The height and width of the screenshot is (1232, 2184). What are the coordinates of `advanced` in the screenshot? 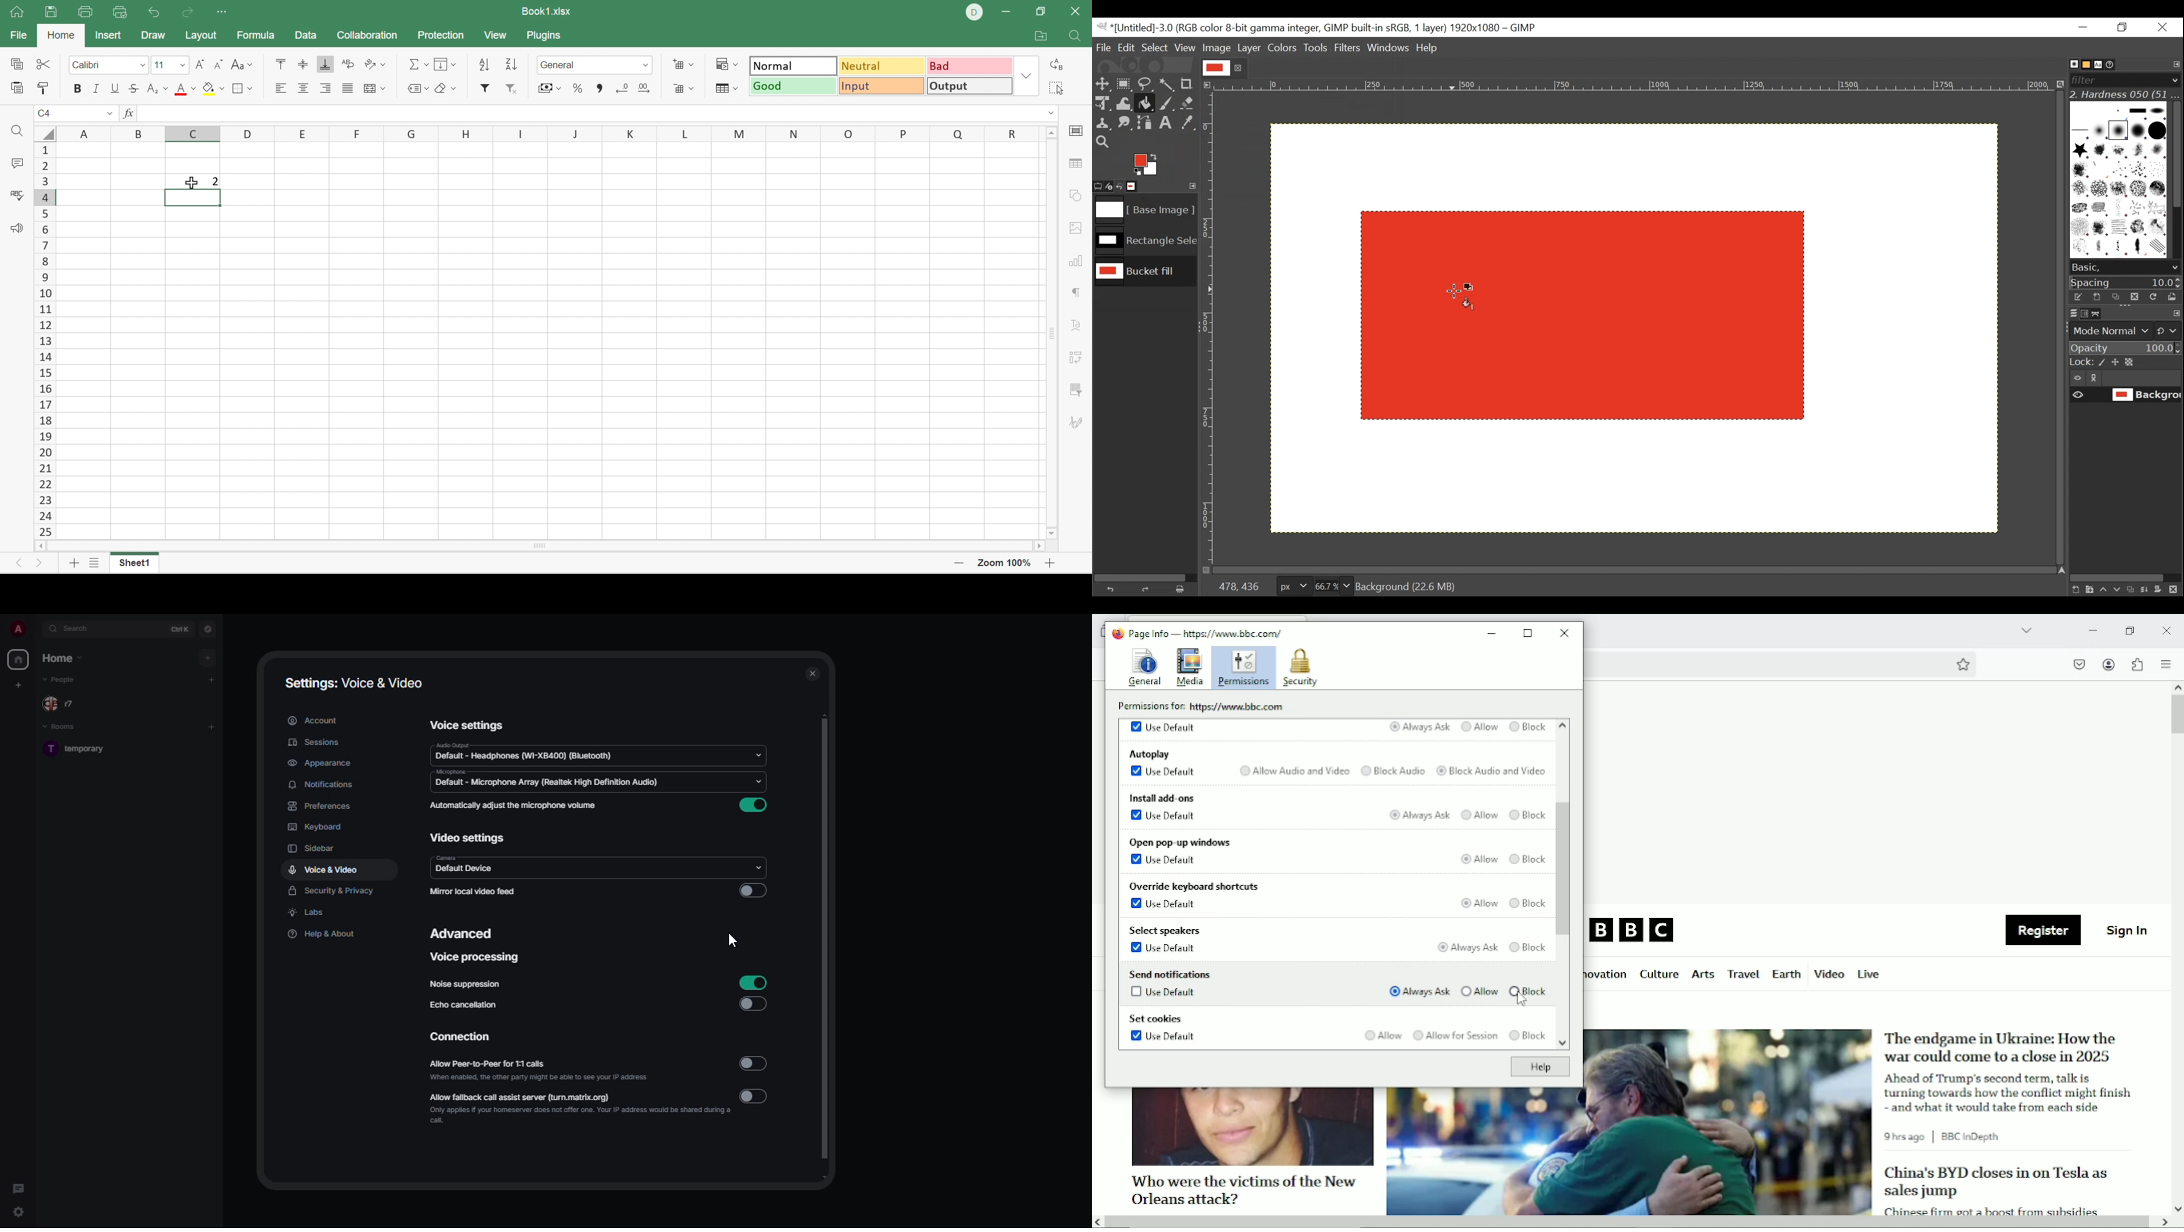 It's located at (465, 933).